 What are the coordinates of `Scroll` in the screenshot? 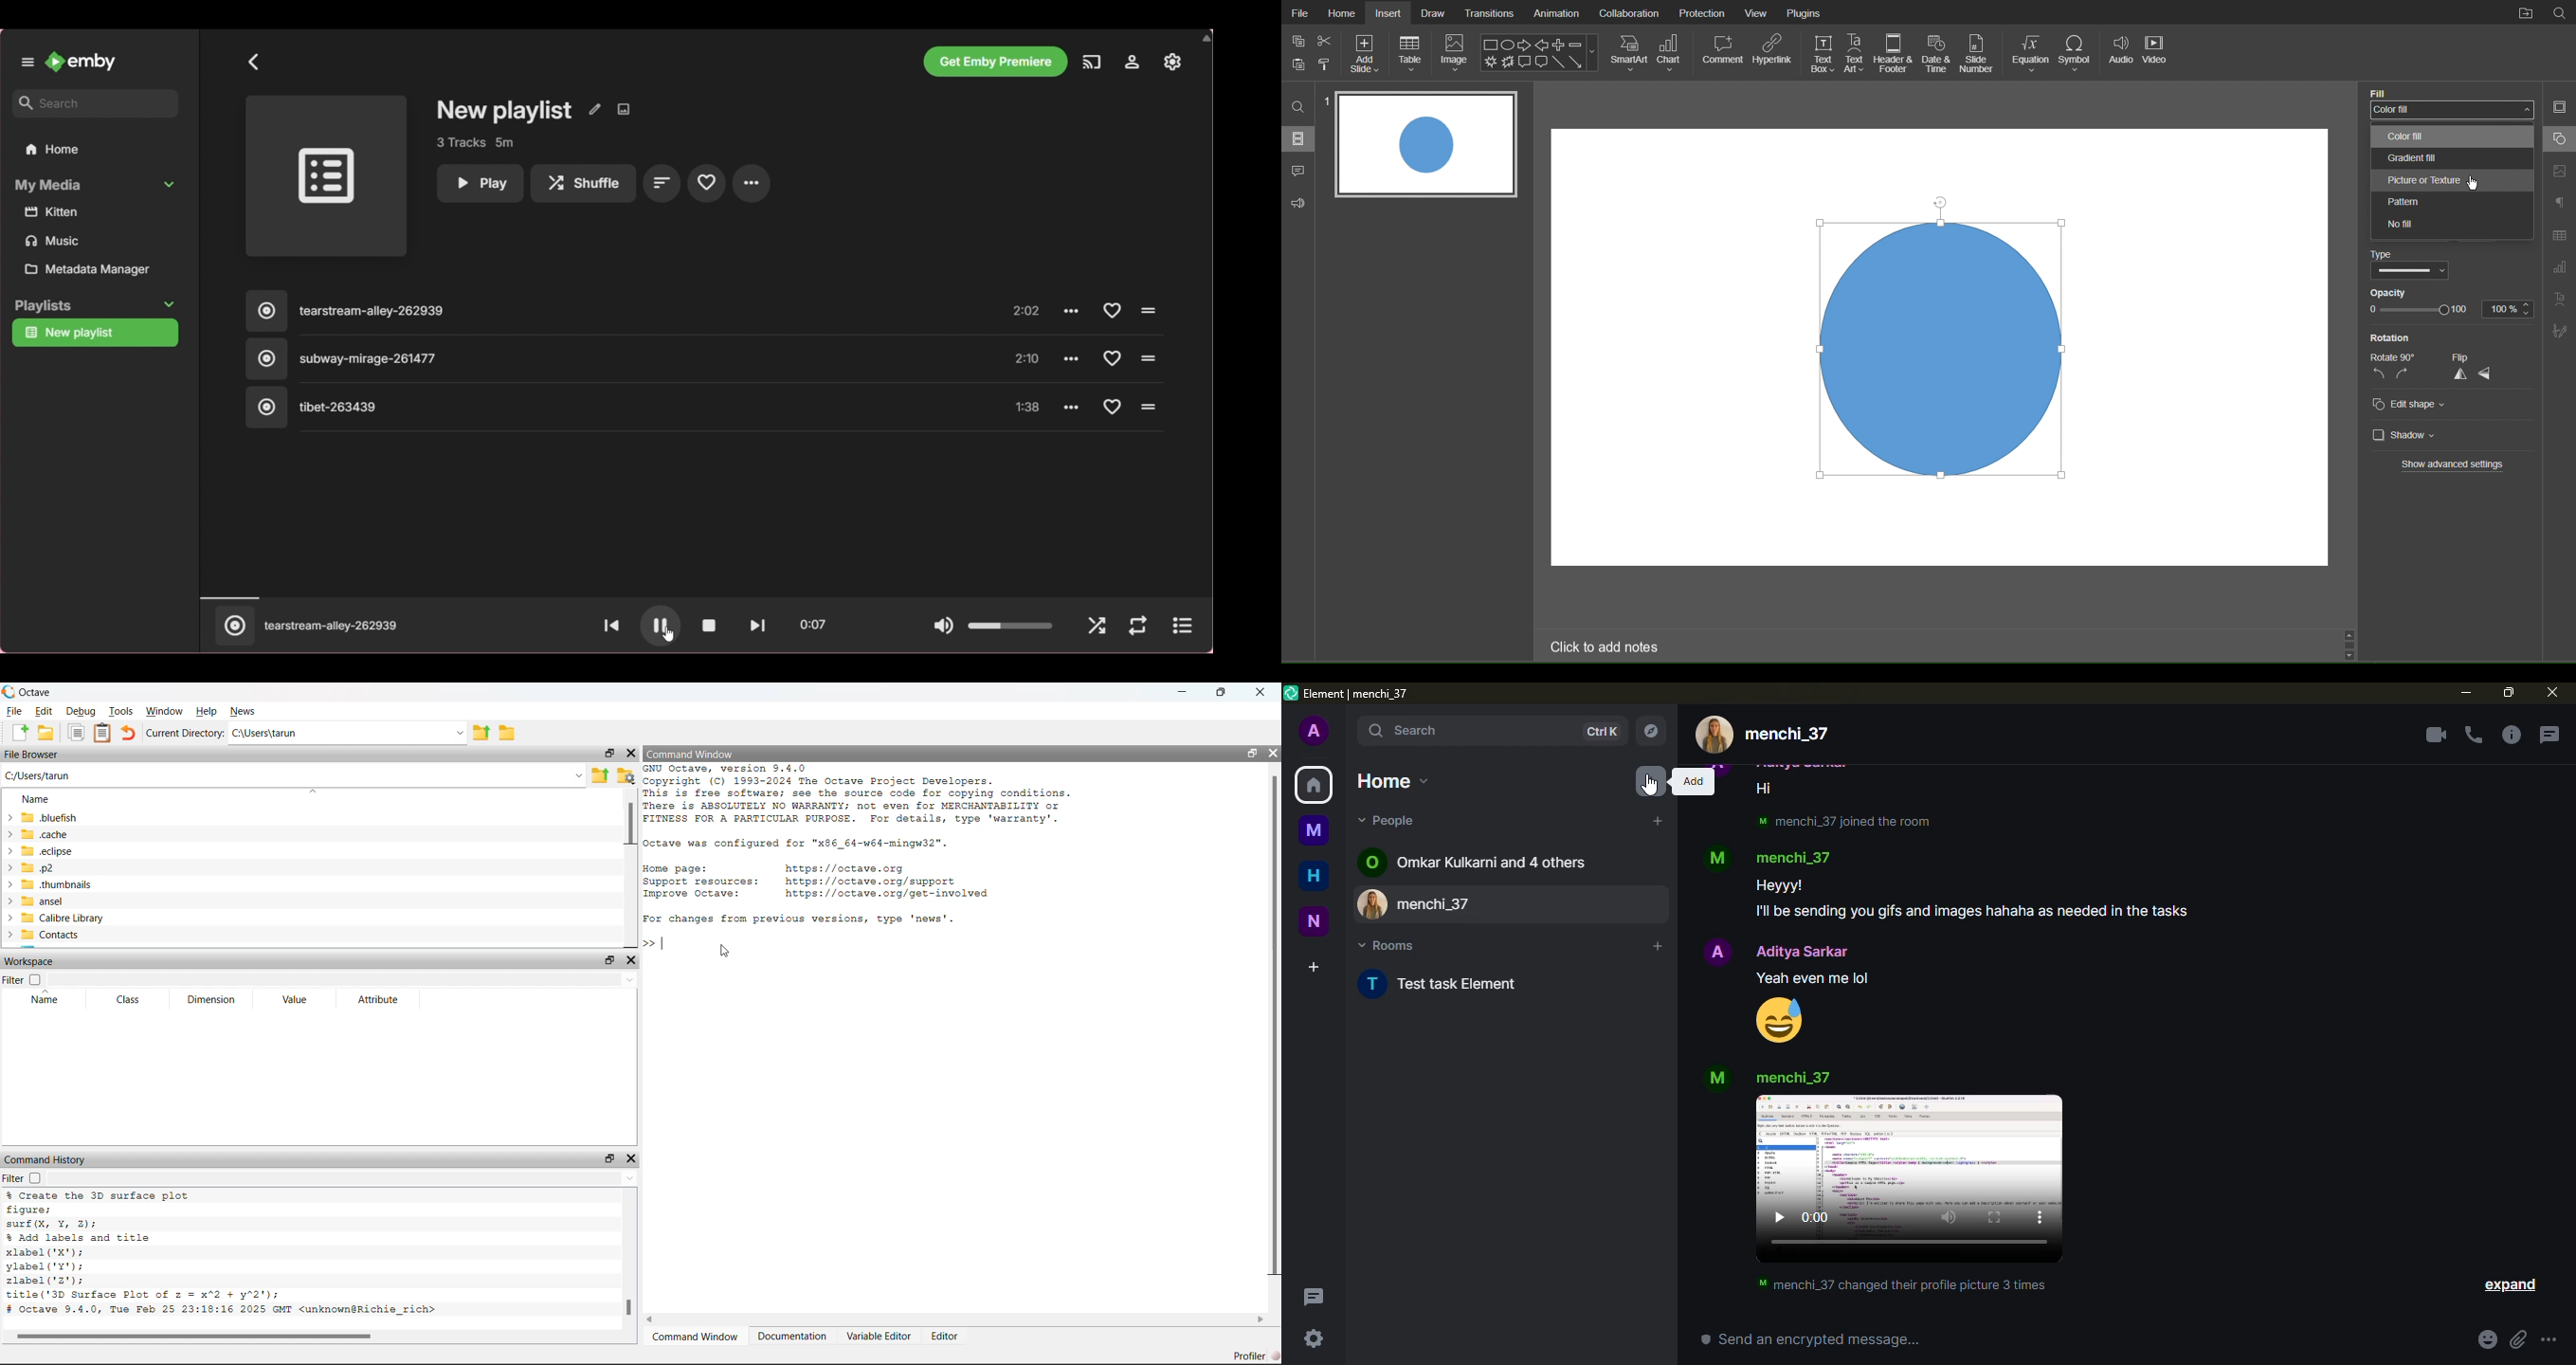 It's located at (630, 868).